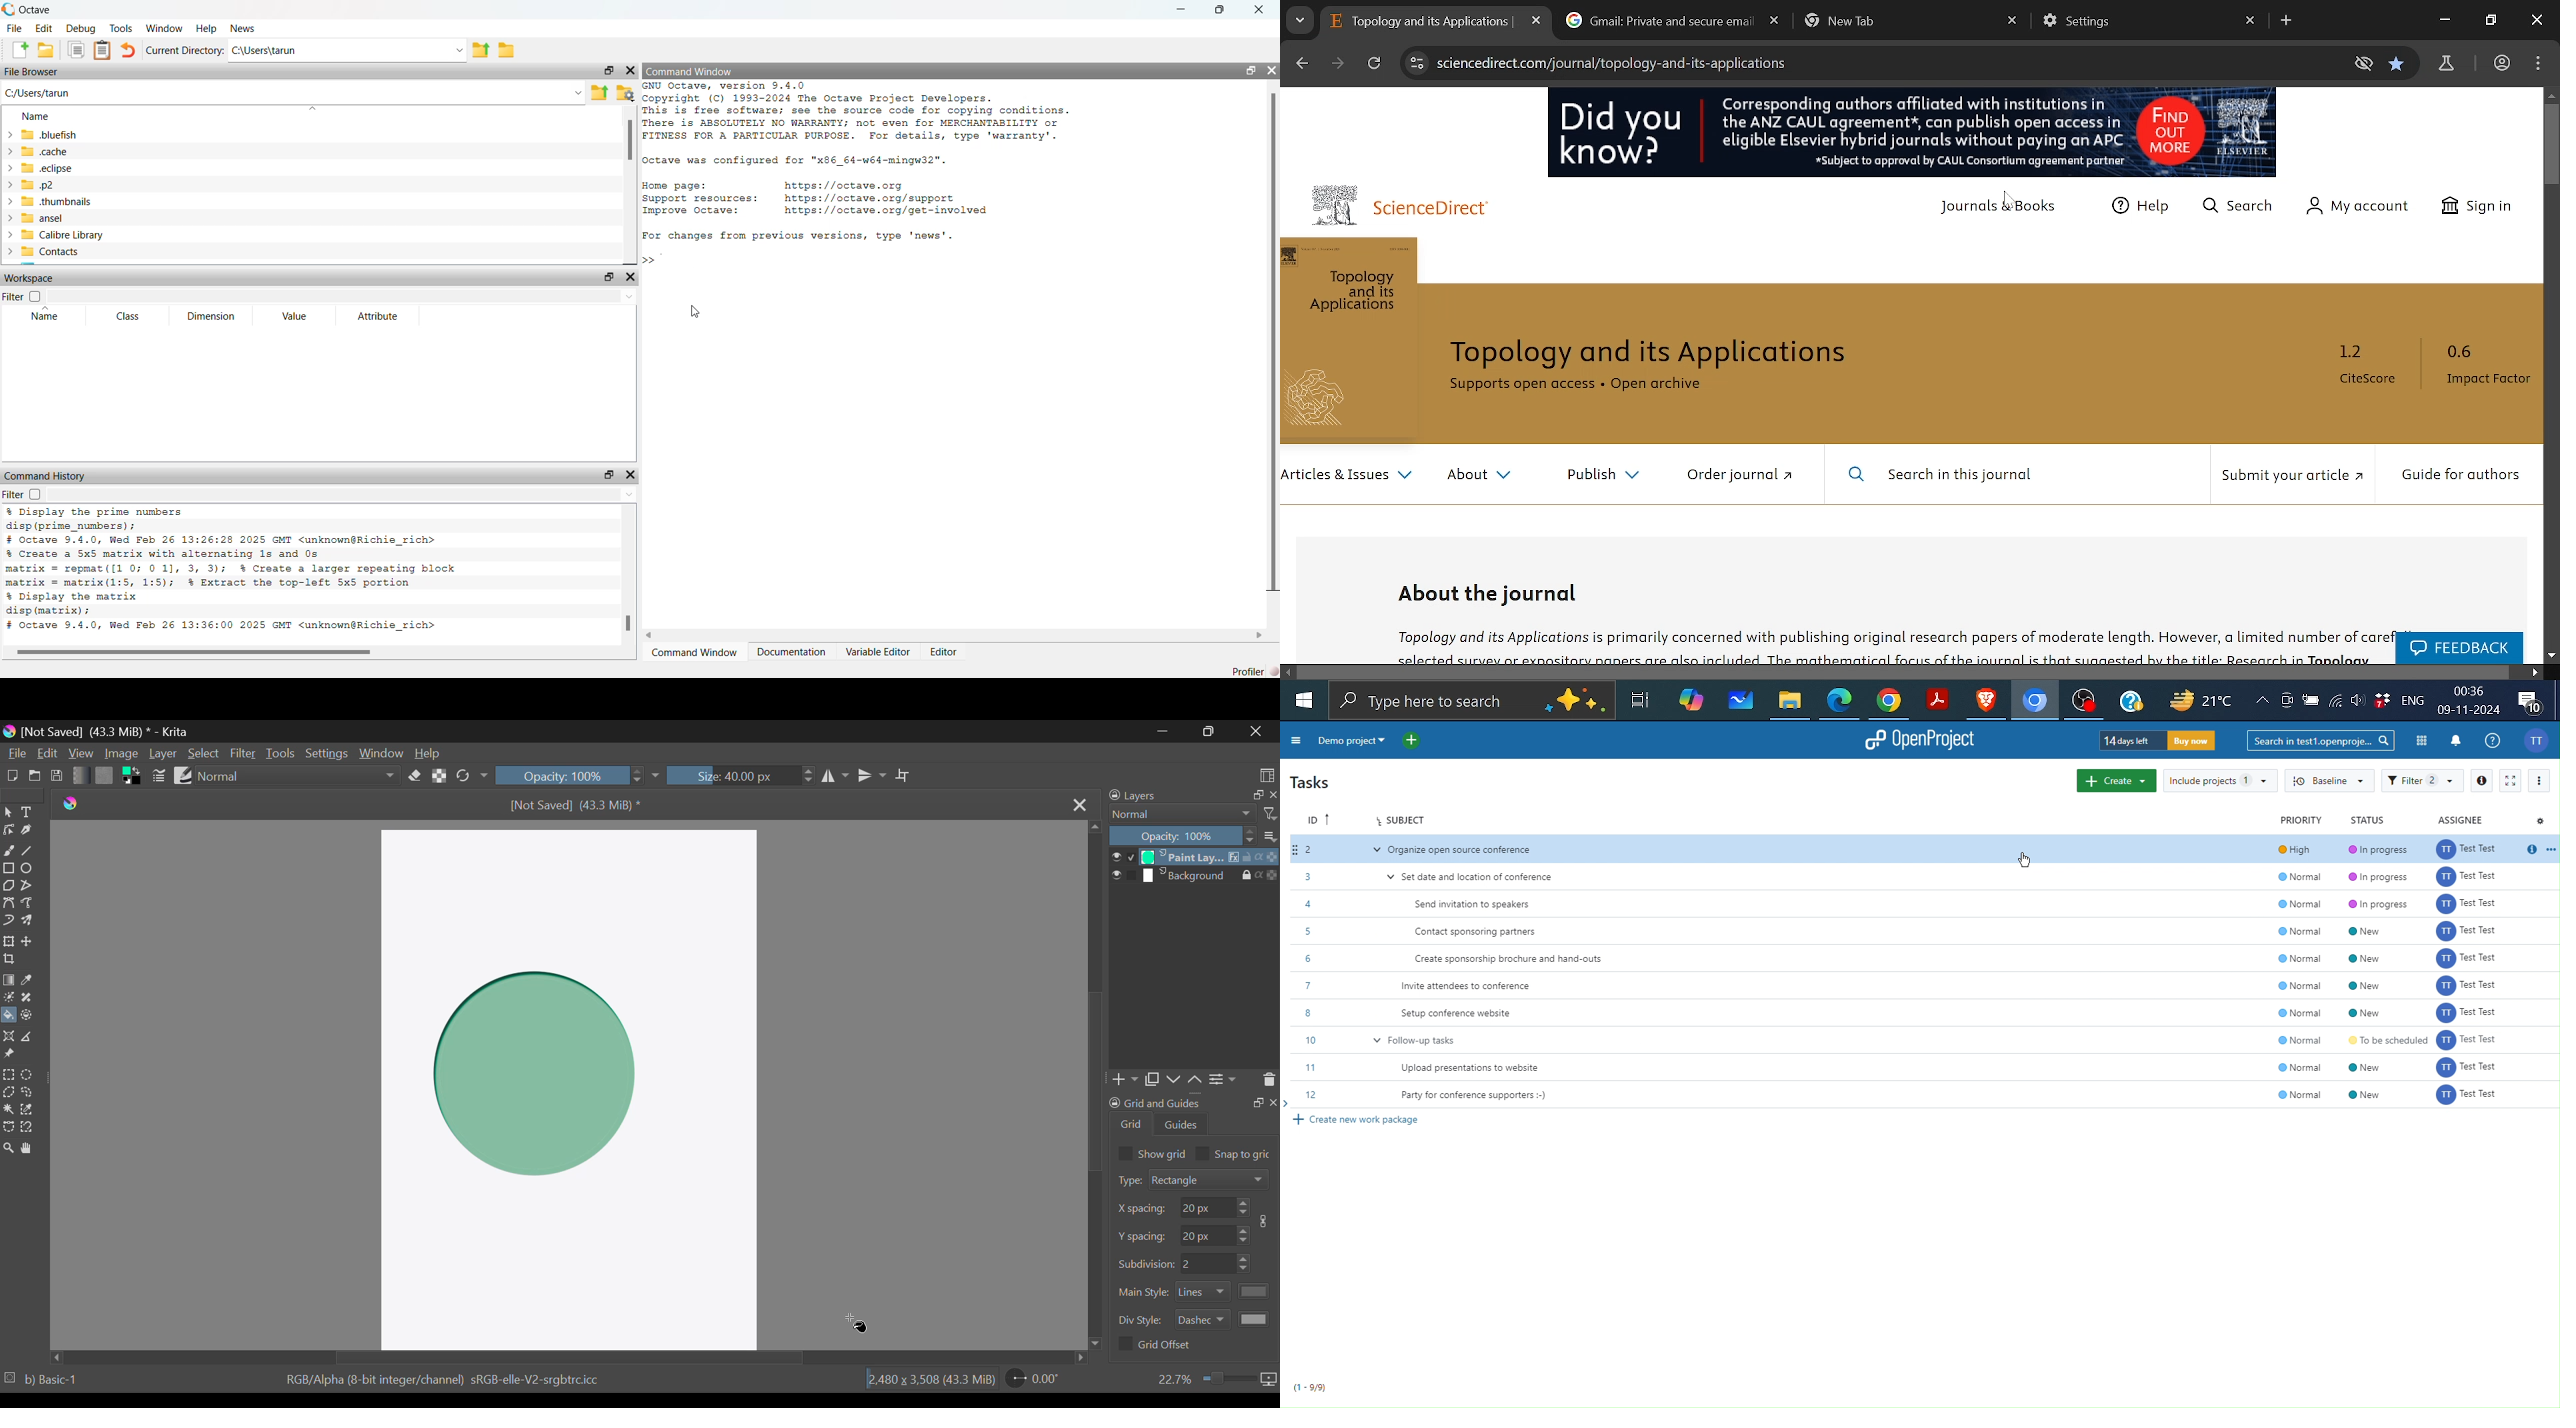  What do you see at coordinates (1079, 805) in the screenshot?
I see `Close` at bounding box center [1079, 805].